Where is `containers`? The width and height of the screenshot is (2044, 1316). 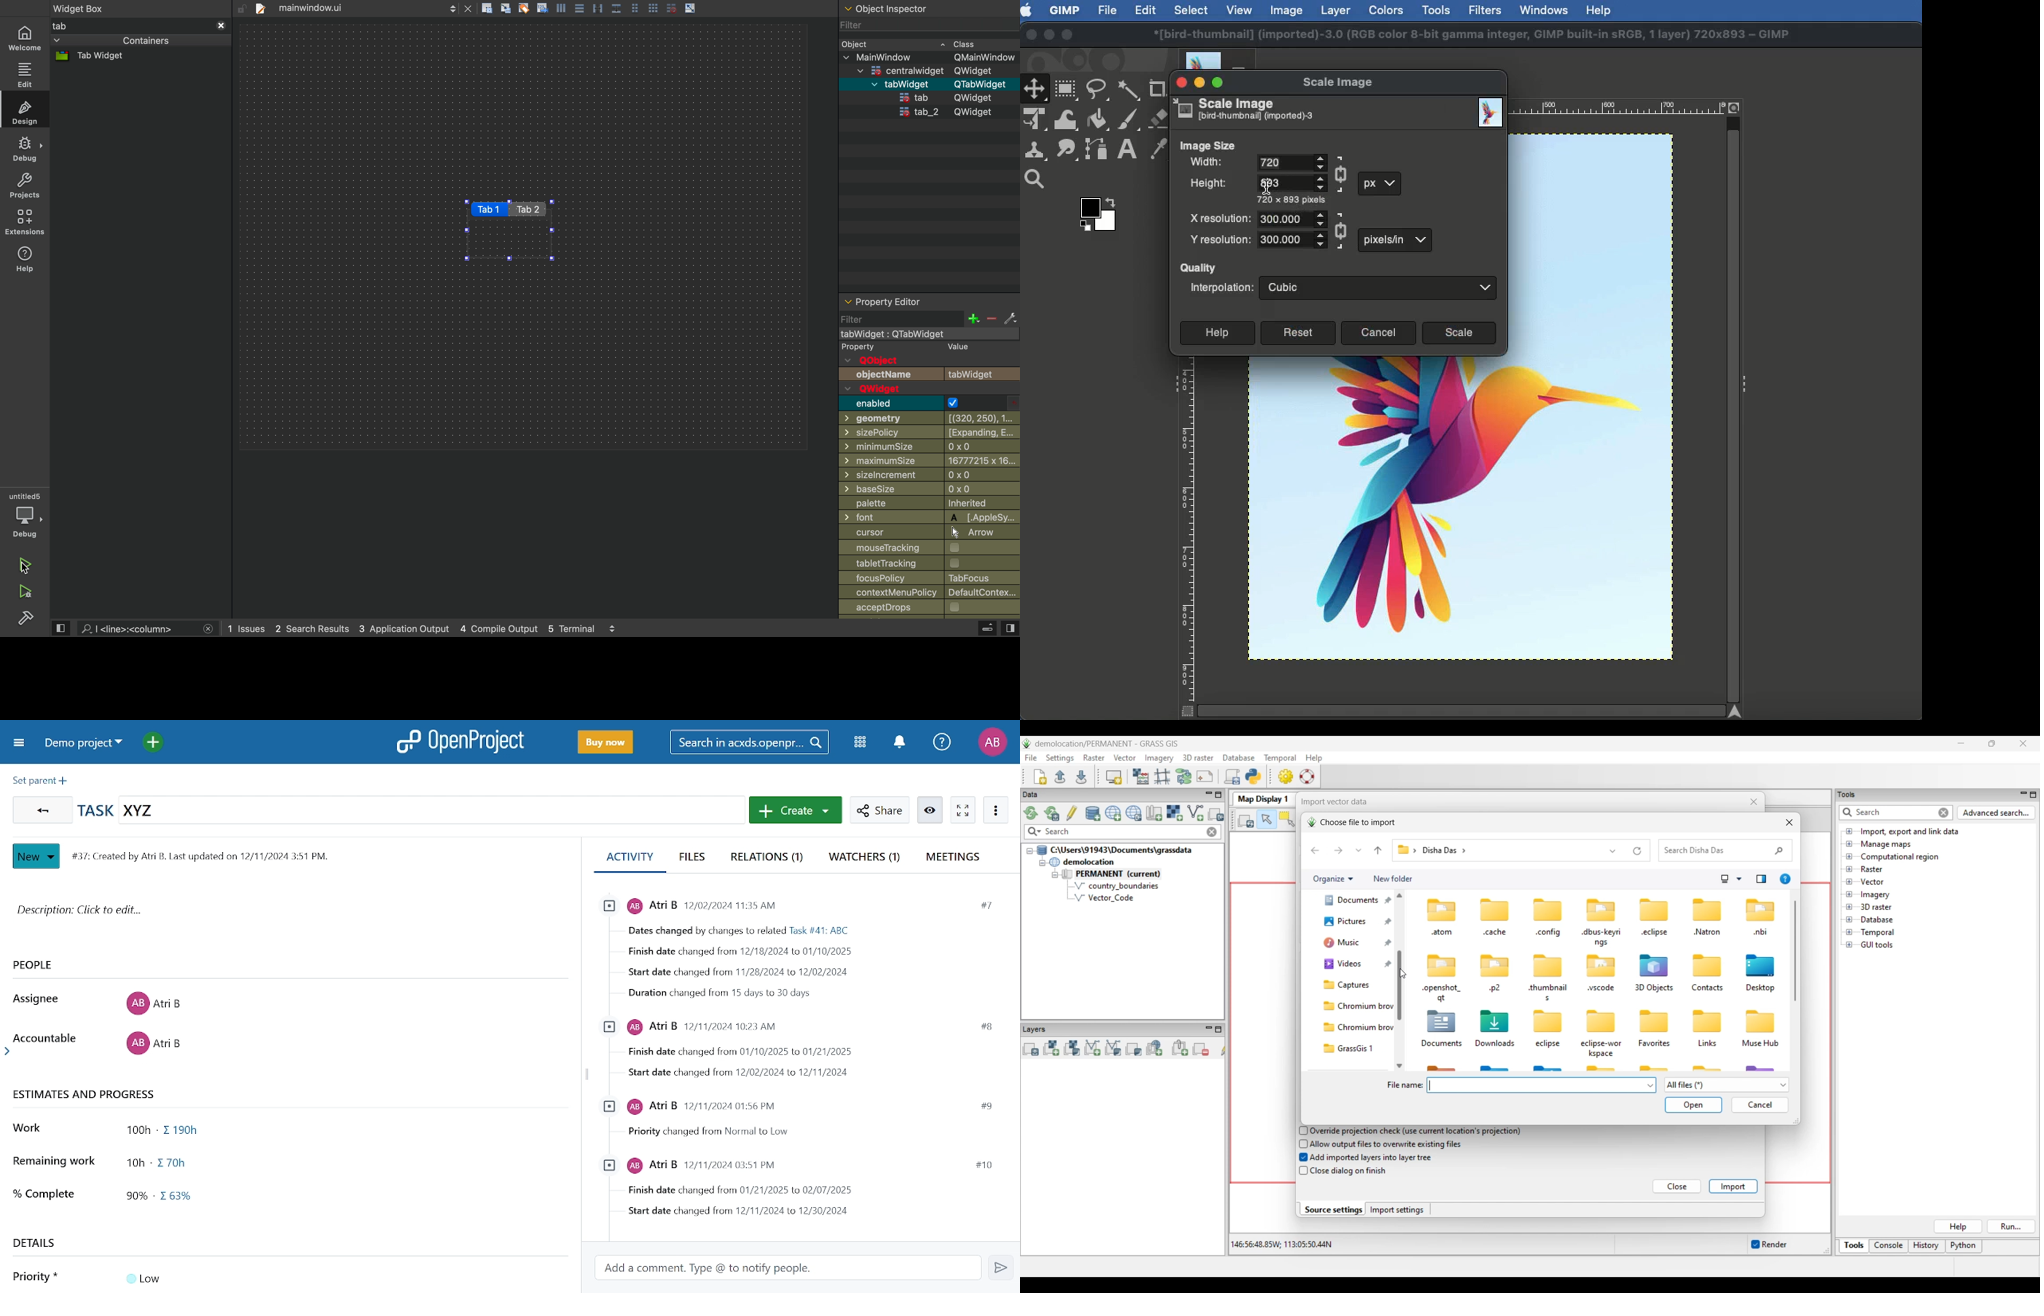
containers is located at coordinates (114, 41).